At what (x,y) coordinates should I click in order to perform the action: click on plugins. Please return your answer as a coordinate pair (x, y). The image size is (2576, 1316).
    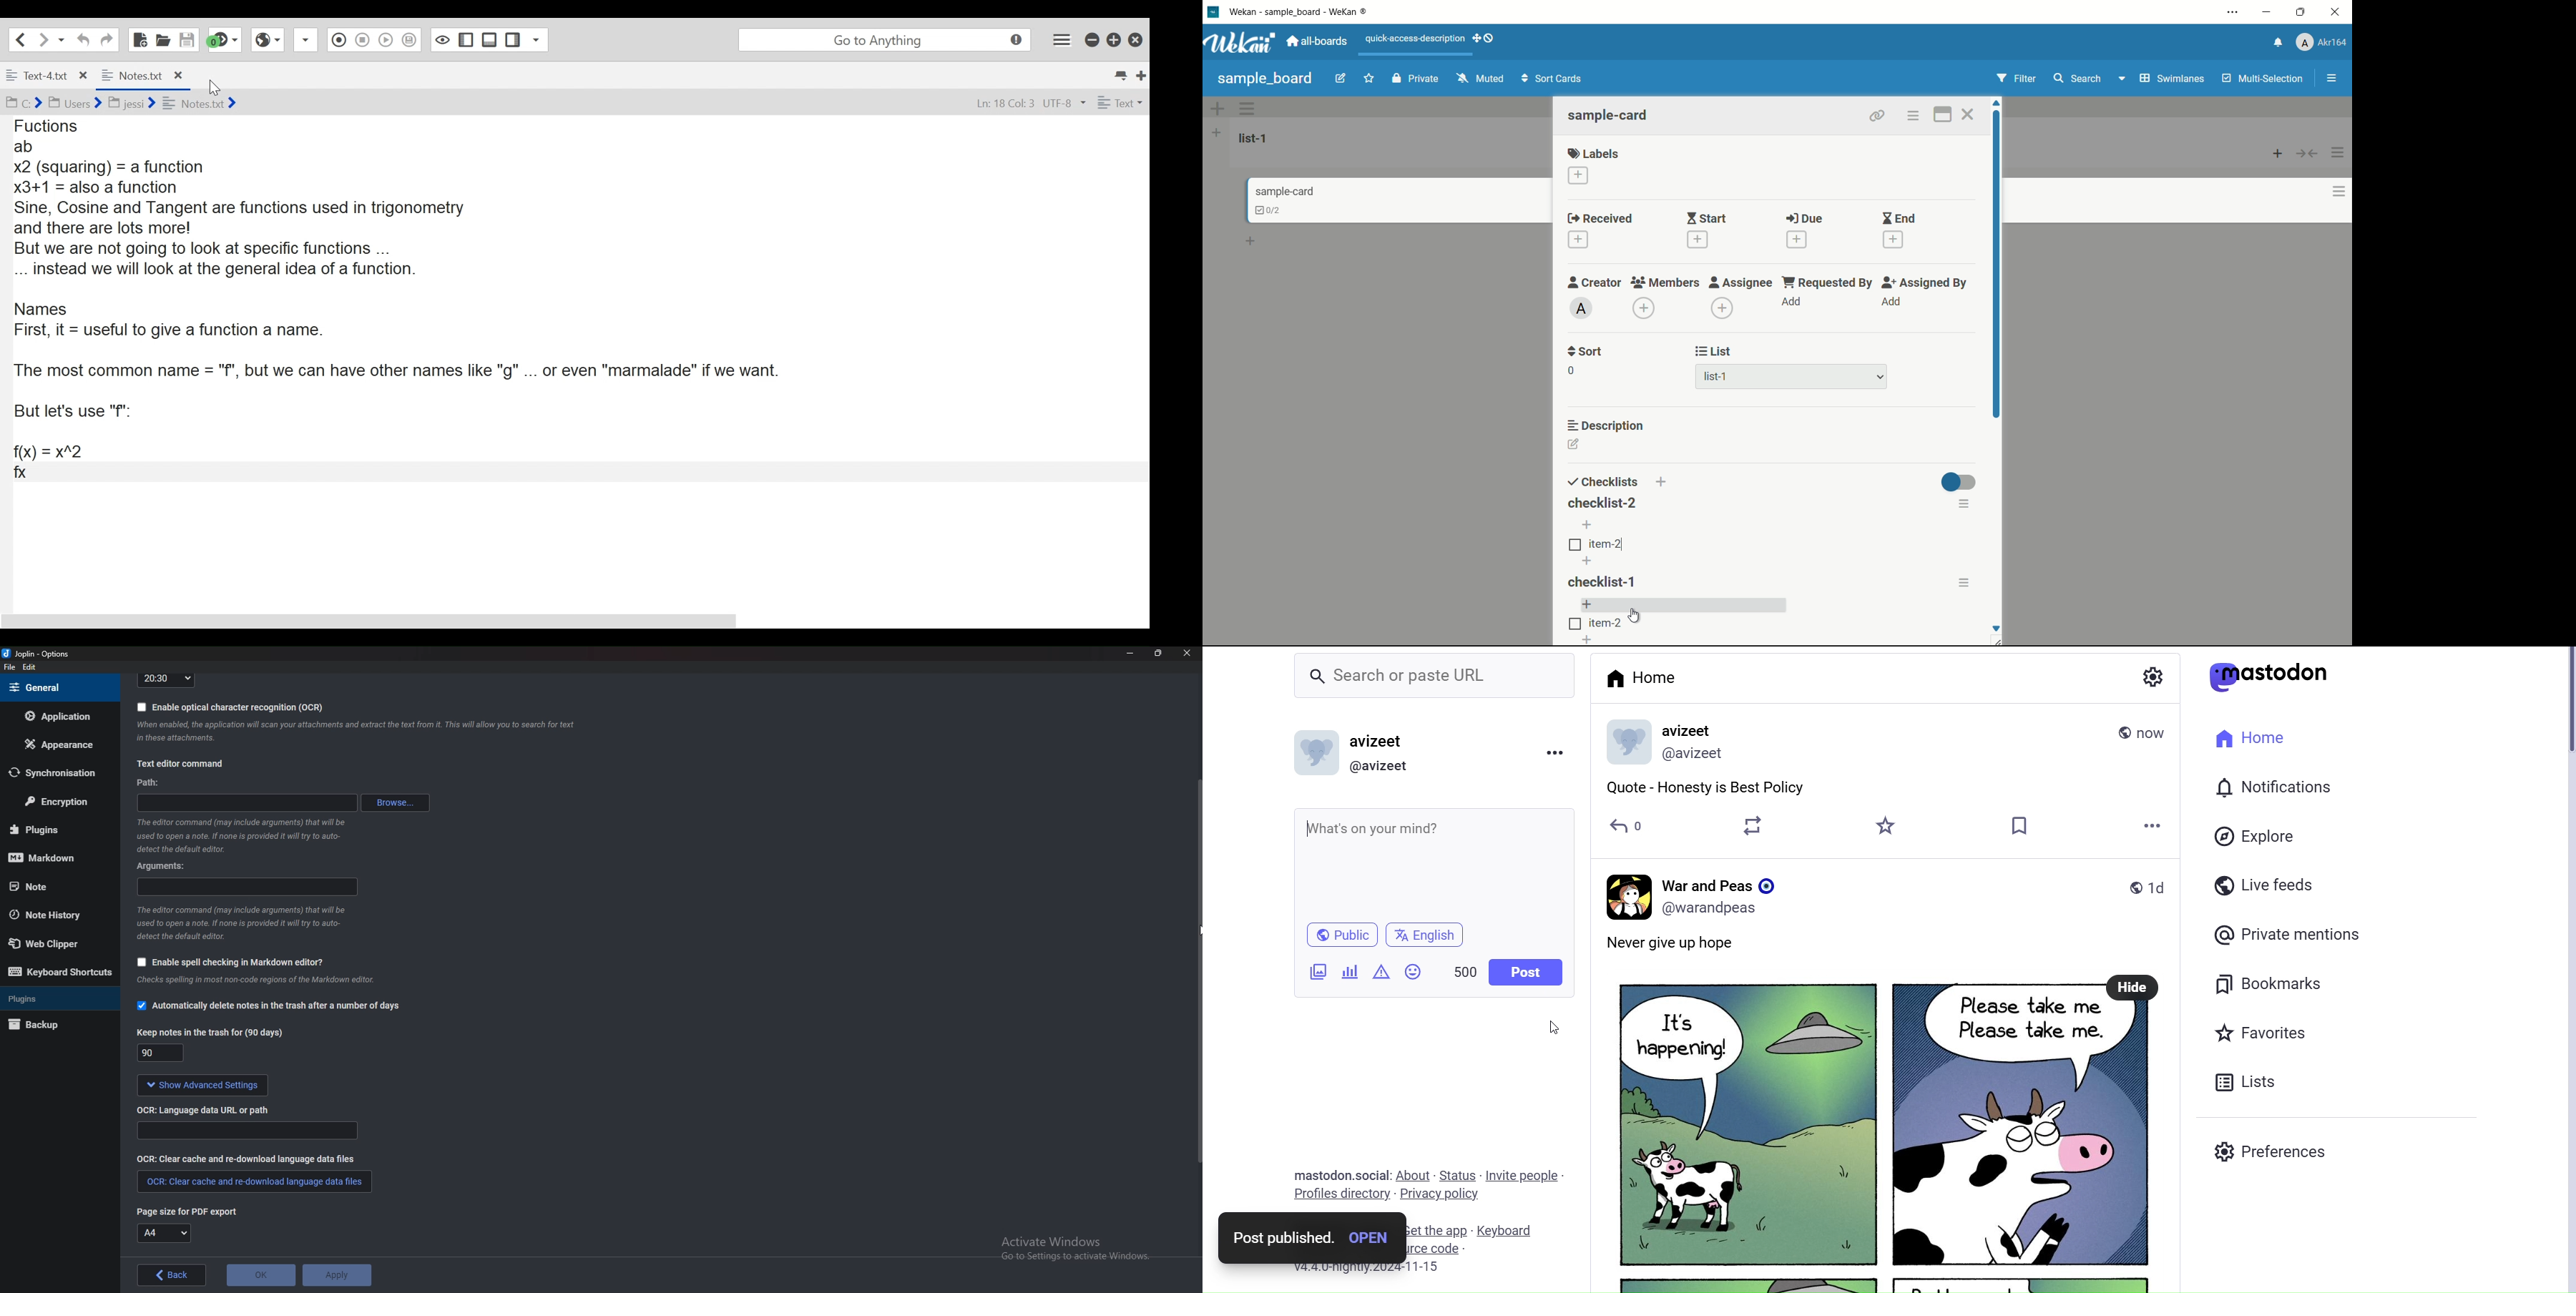
    Looking at the image, I should click on (54, 829).